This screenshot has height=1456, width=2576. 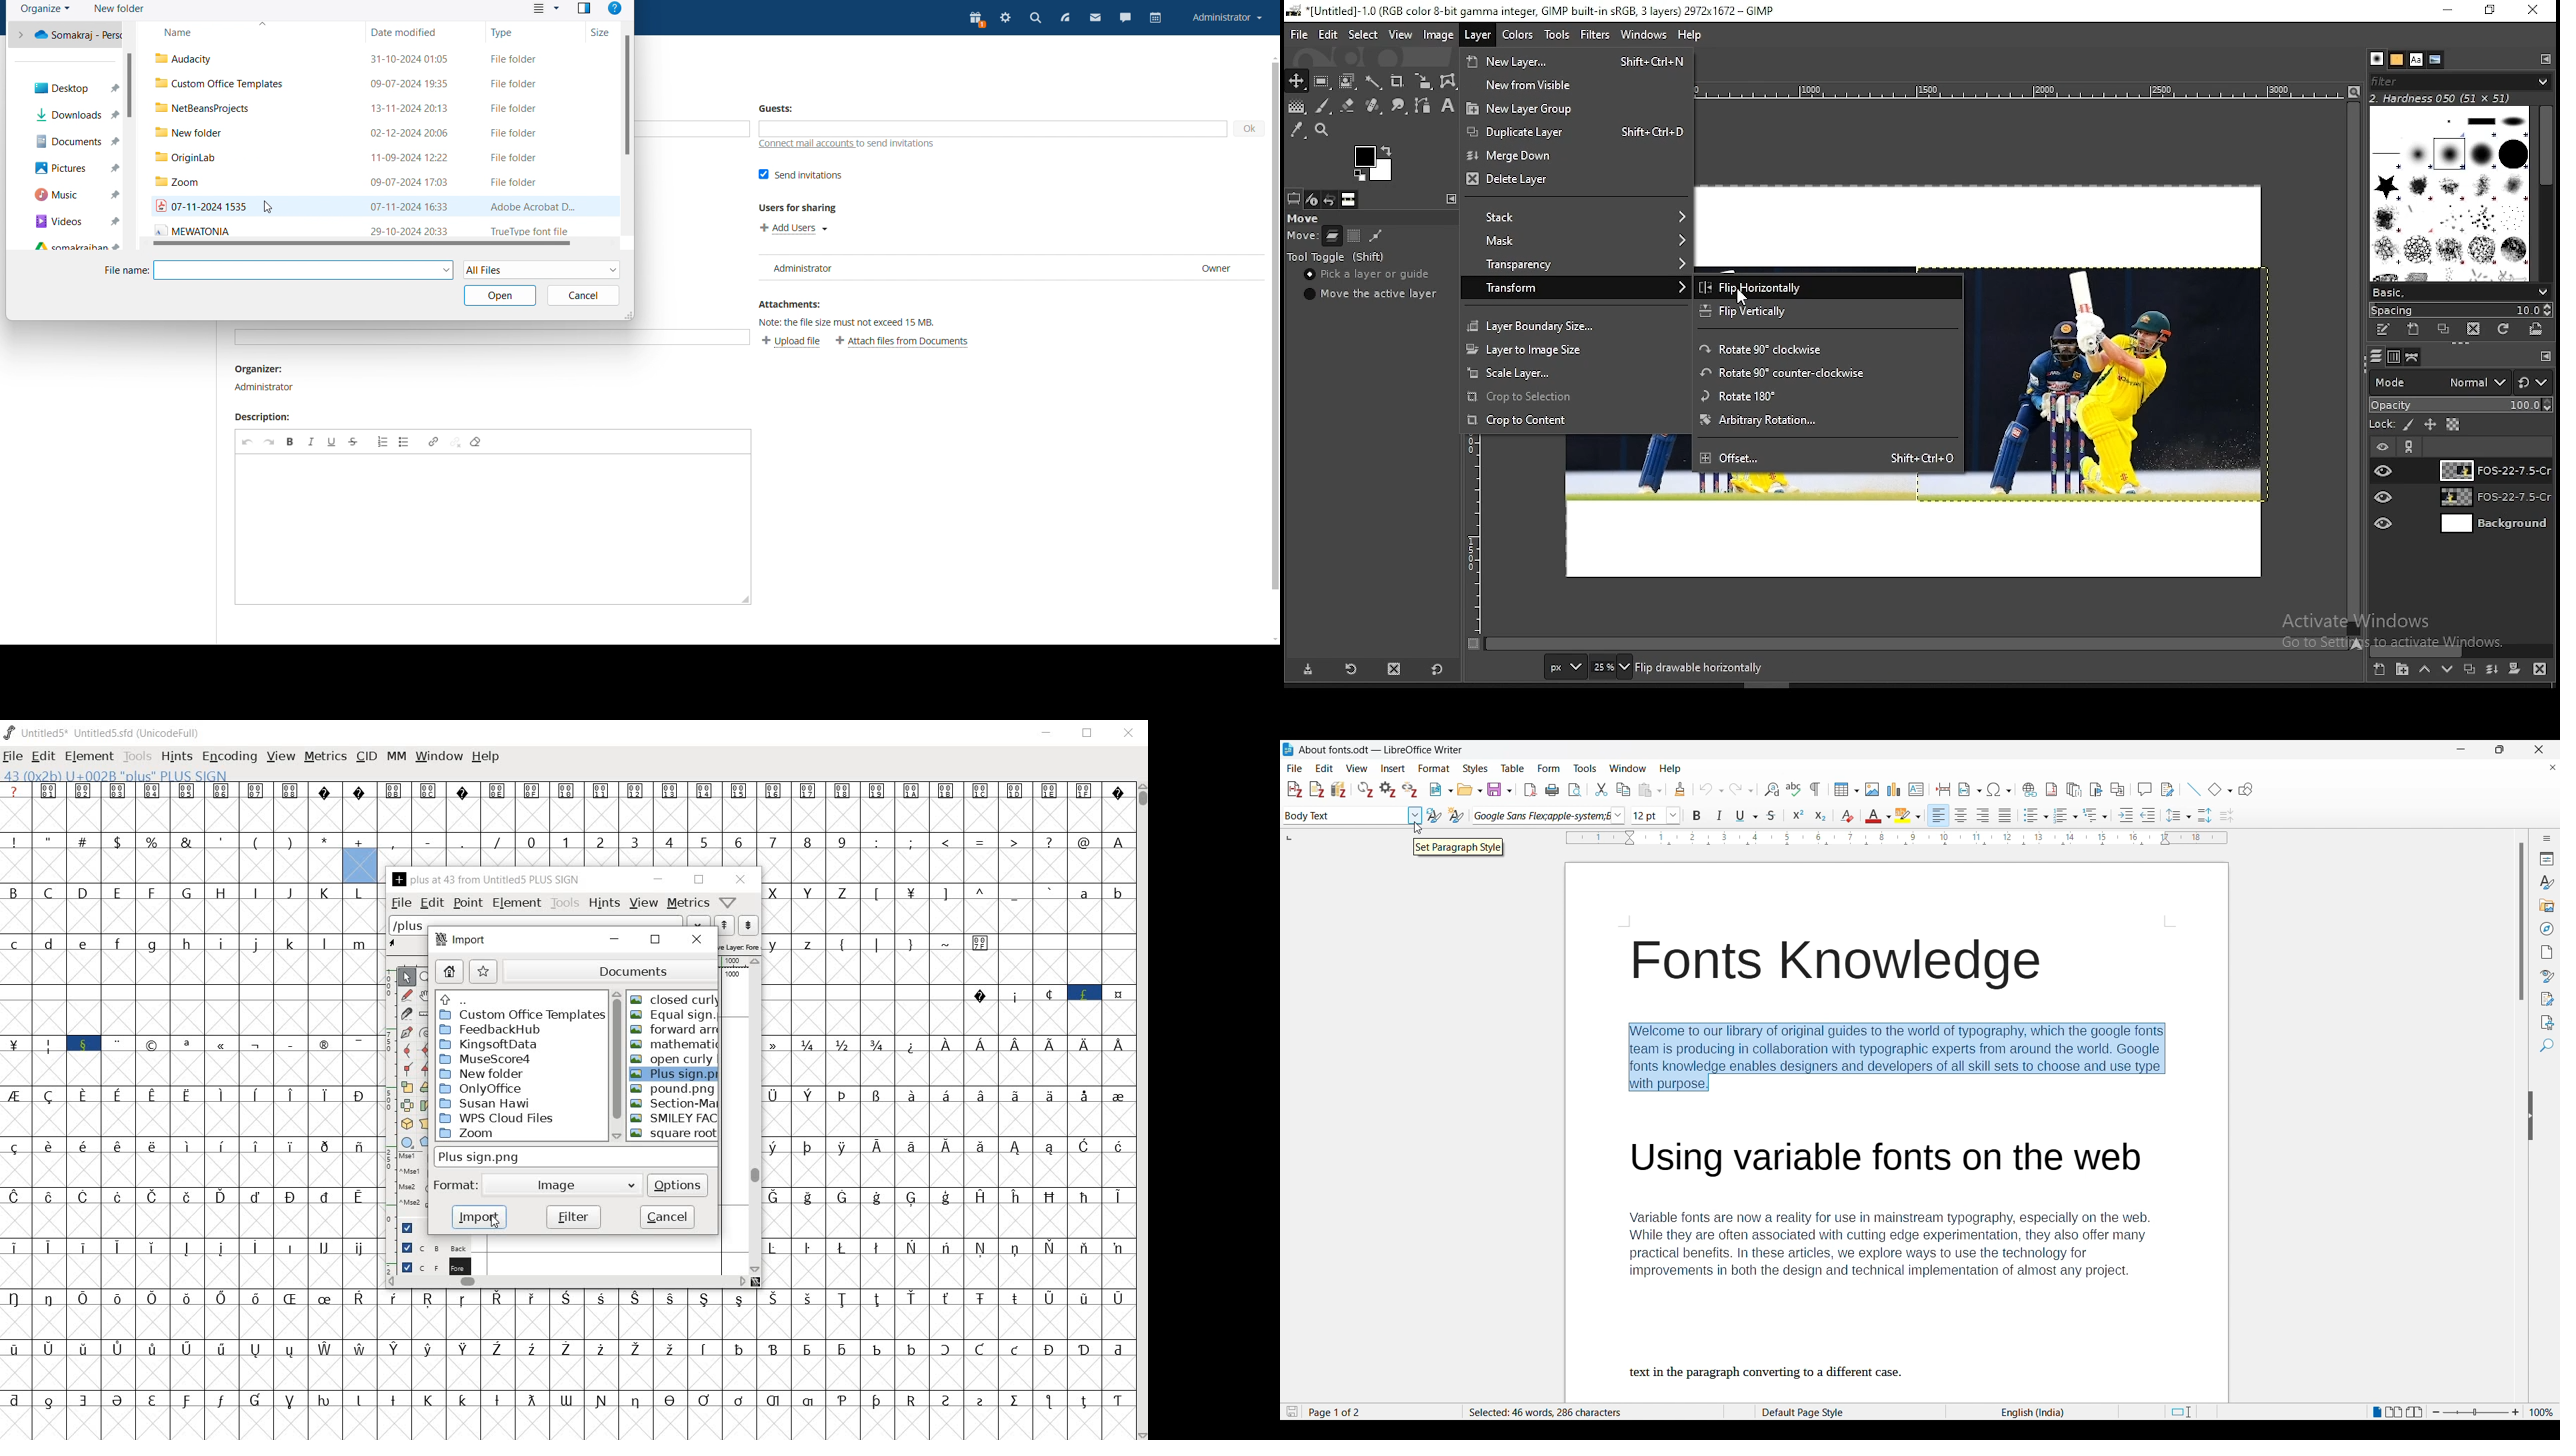 What do you see at coordinates (1128, 734) in the screenshot?
I see `close` at bounding box center [1128, 734].